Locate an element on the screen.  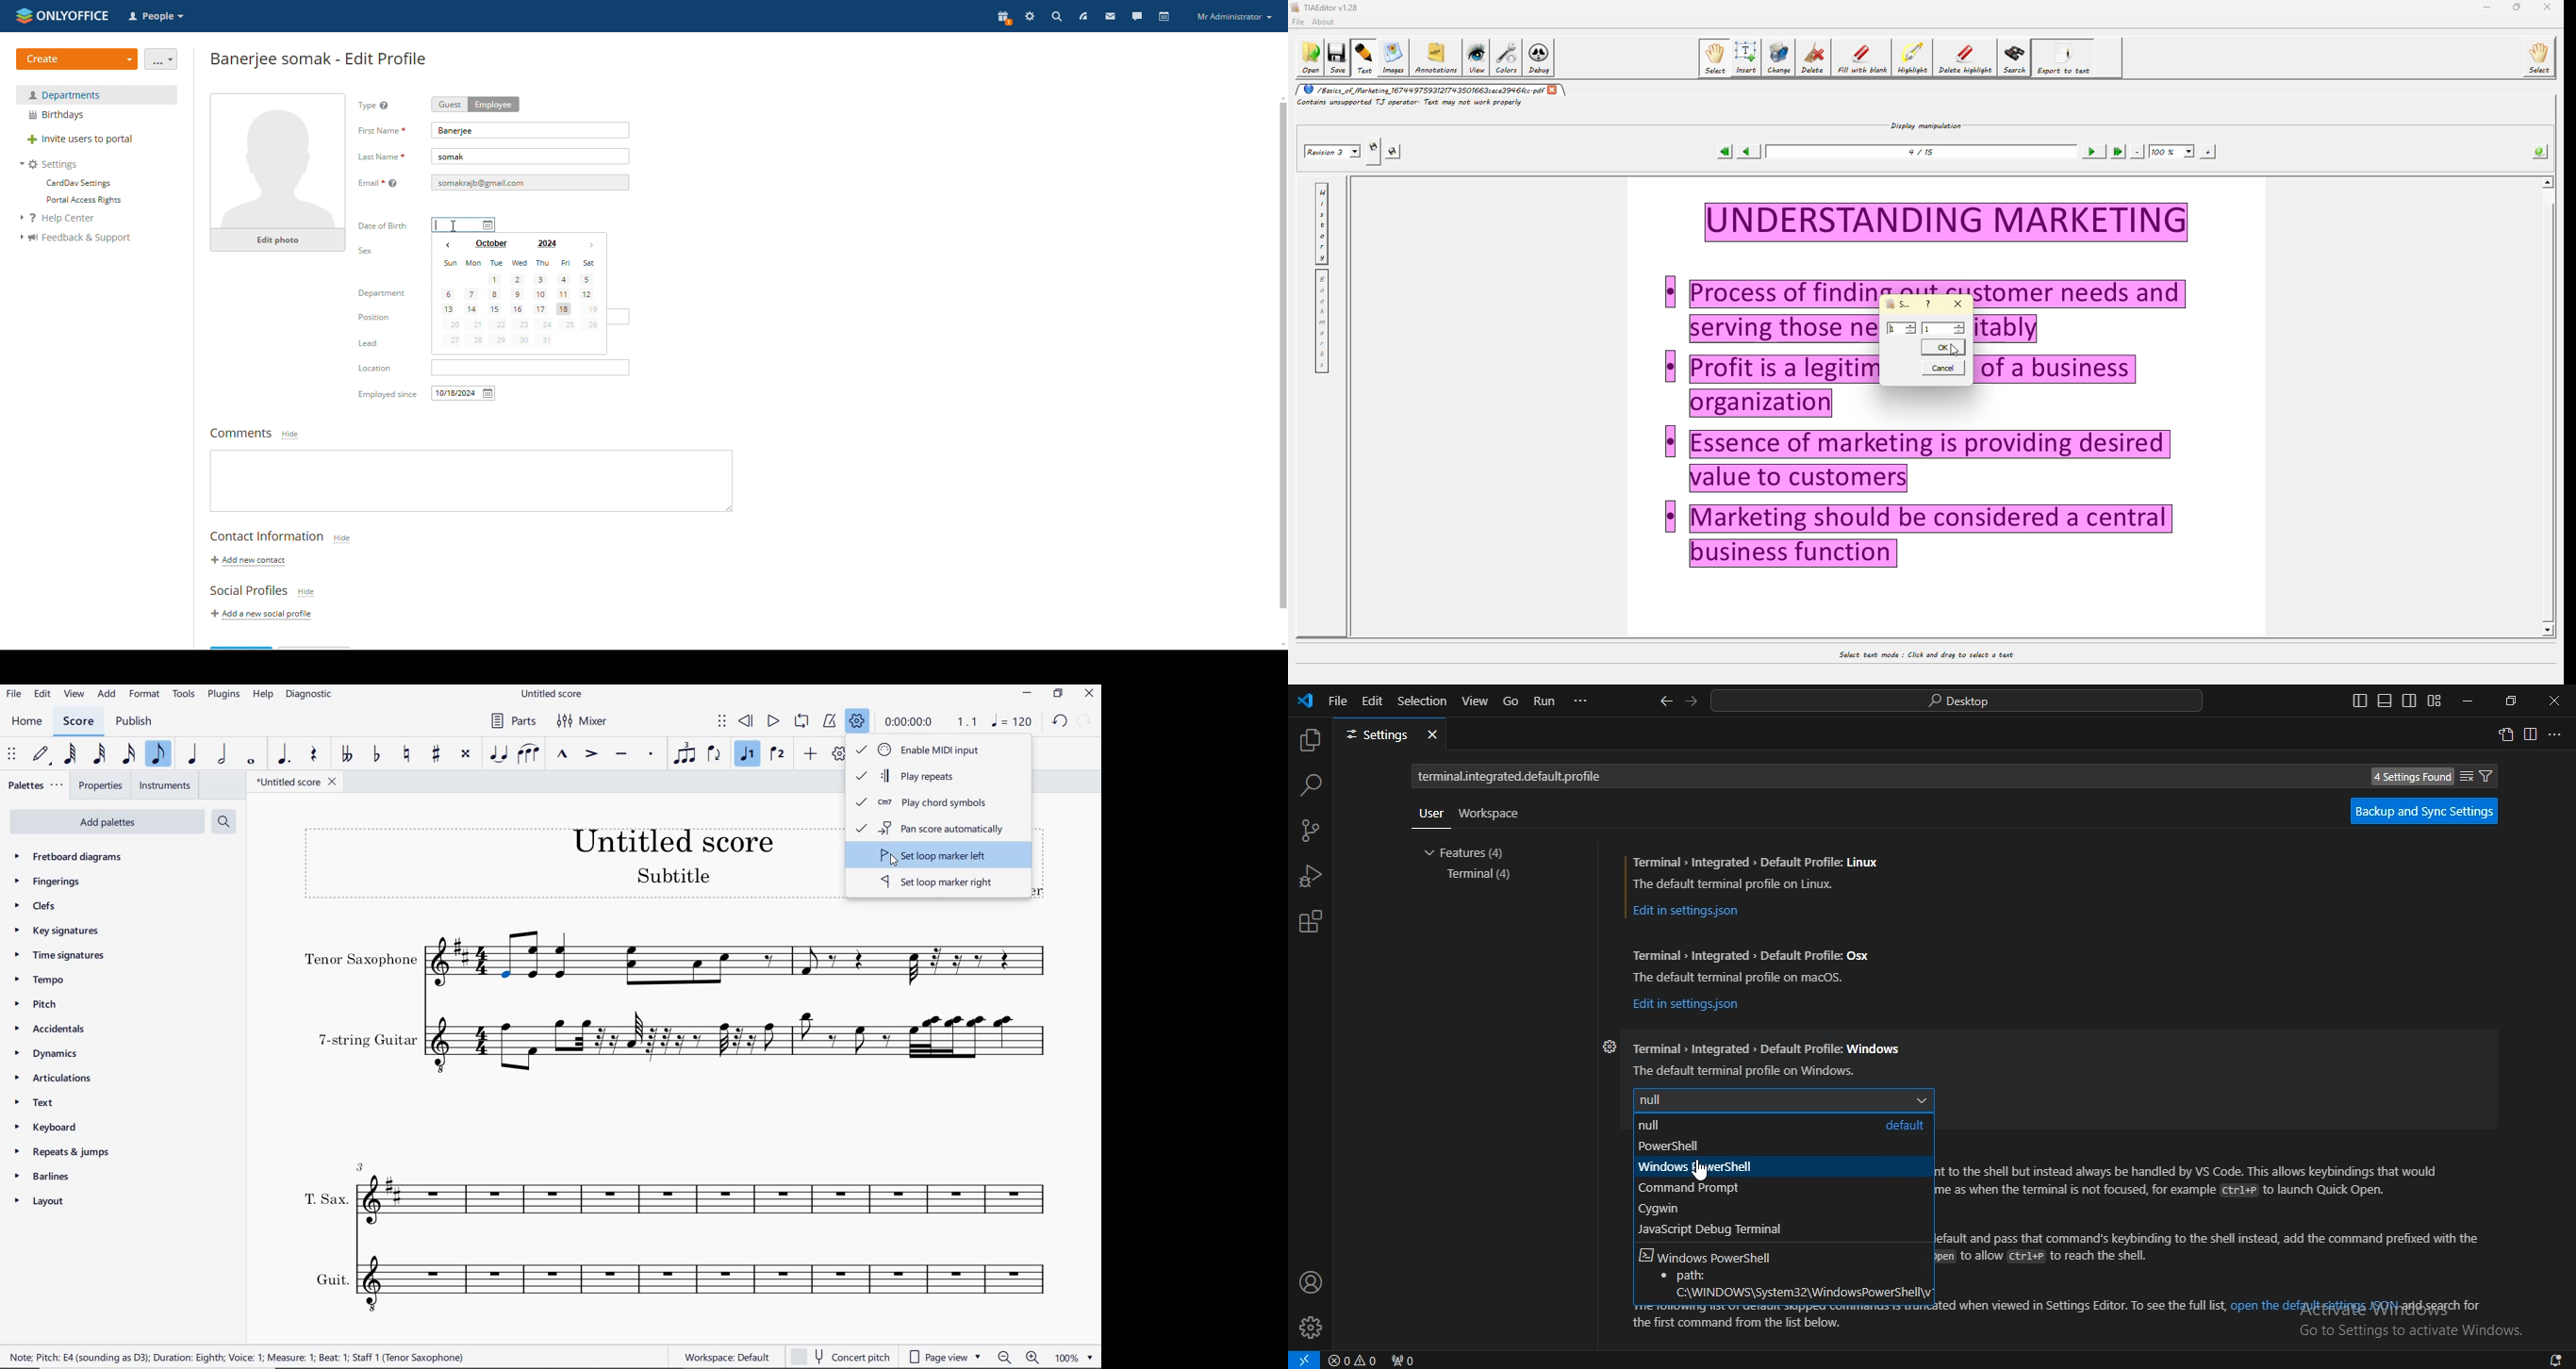
HELP is located at coordinates (262, 695).